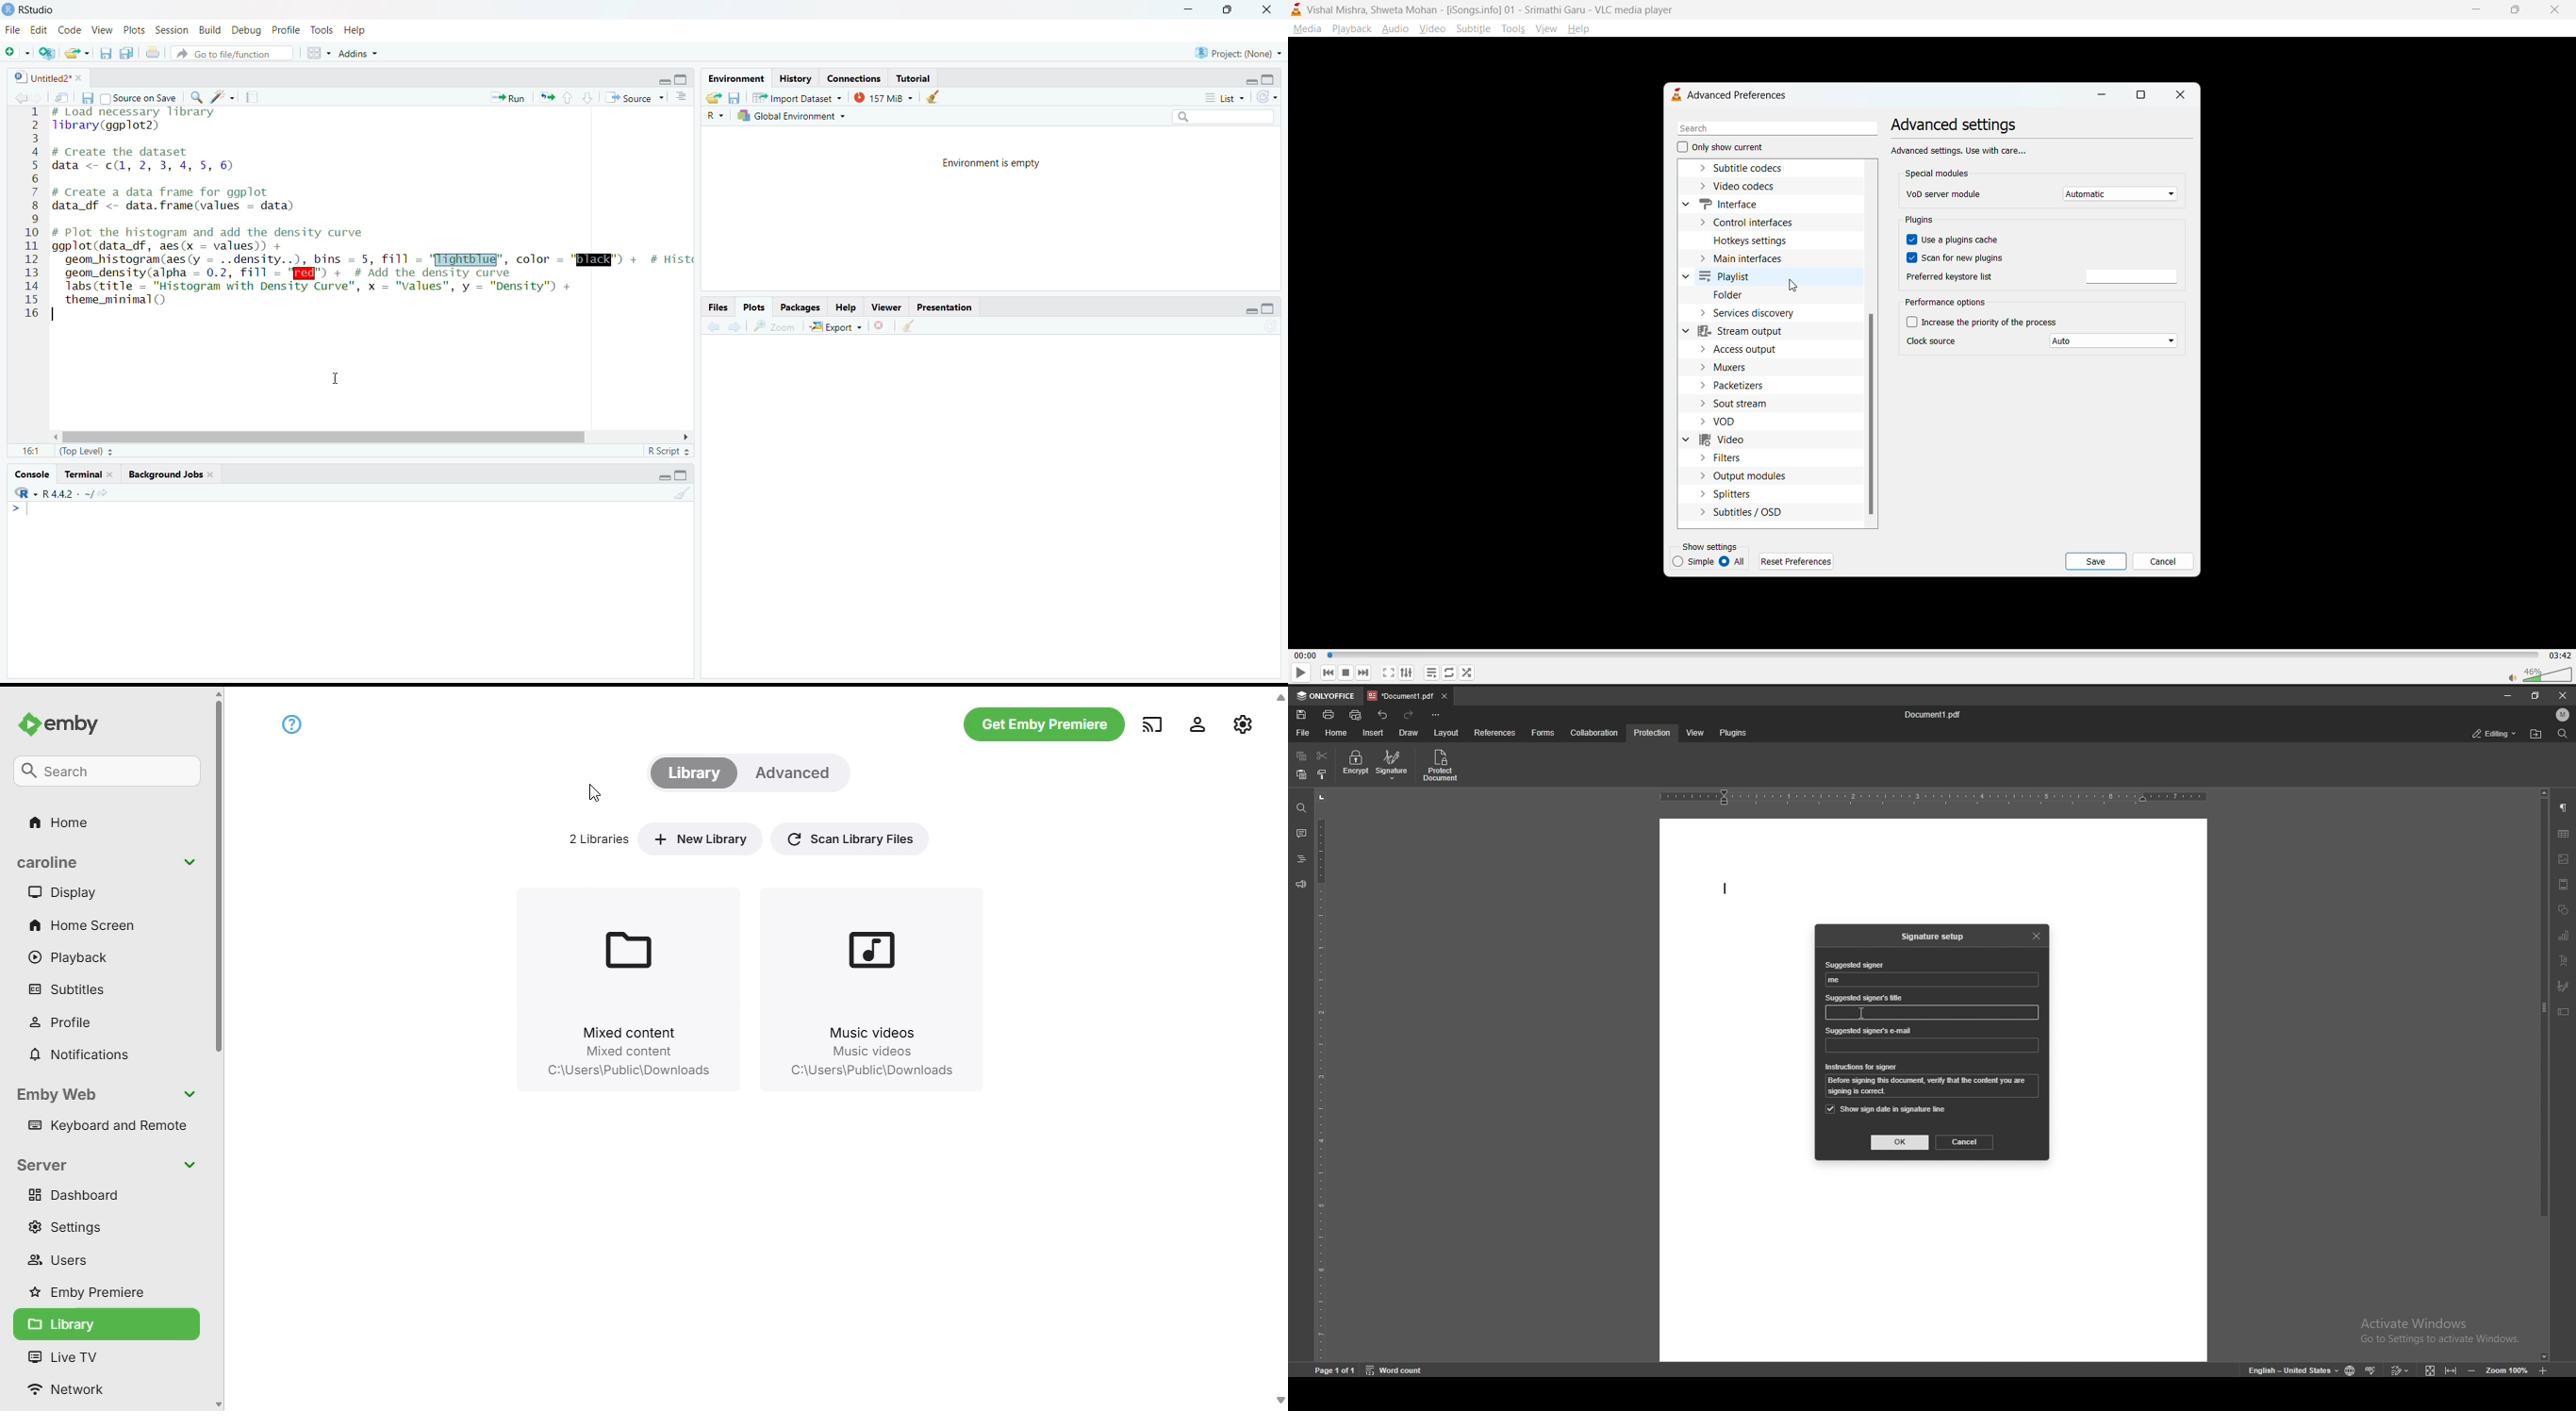  Describe the element at coordinates (2495, 734) in the screenshot. I see `status` at that location.